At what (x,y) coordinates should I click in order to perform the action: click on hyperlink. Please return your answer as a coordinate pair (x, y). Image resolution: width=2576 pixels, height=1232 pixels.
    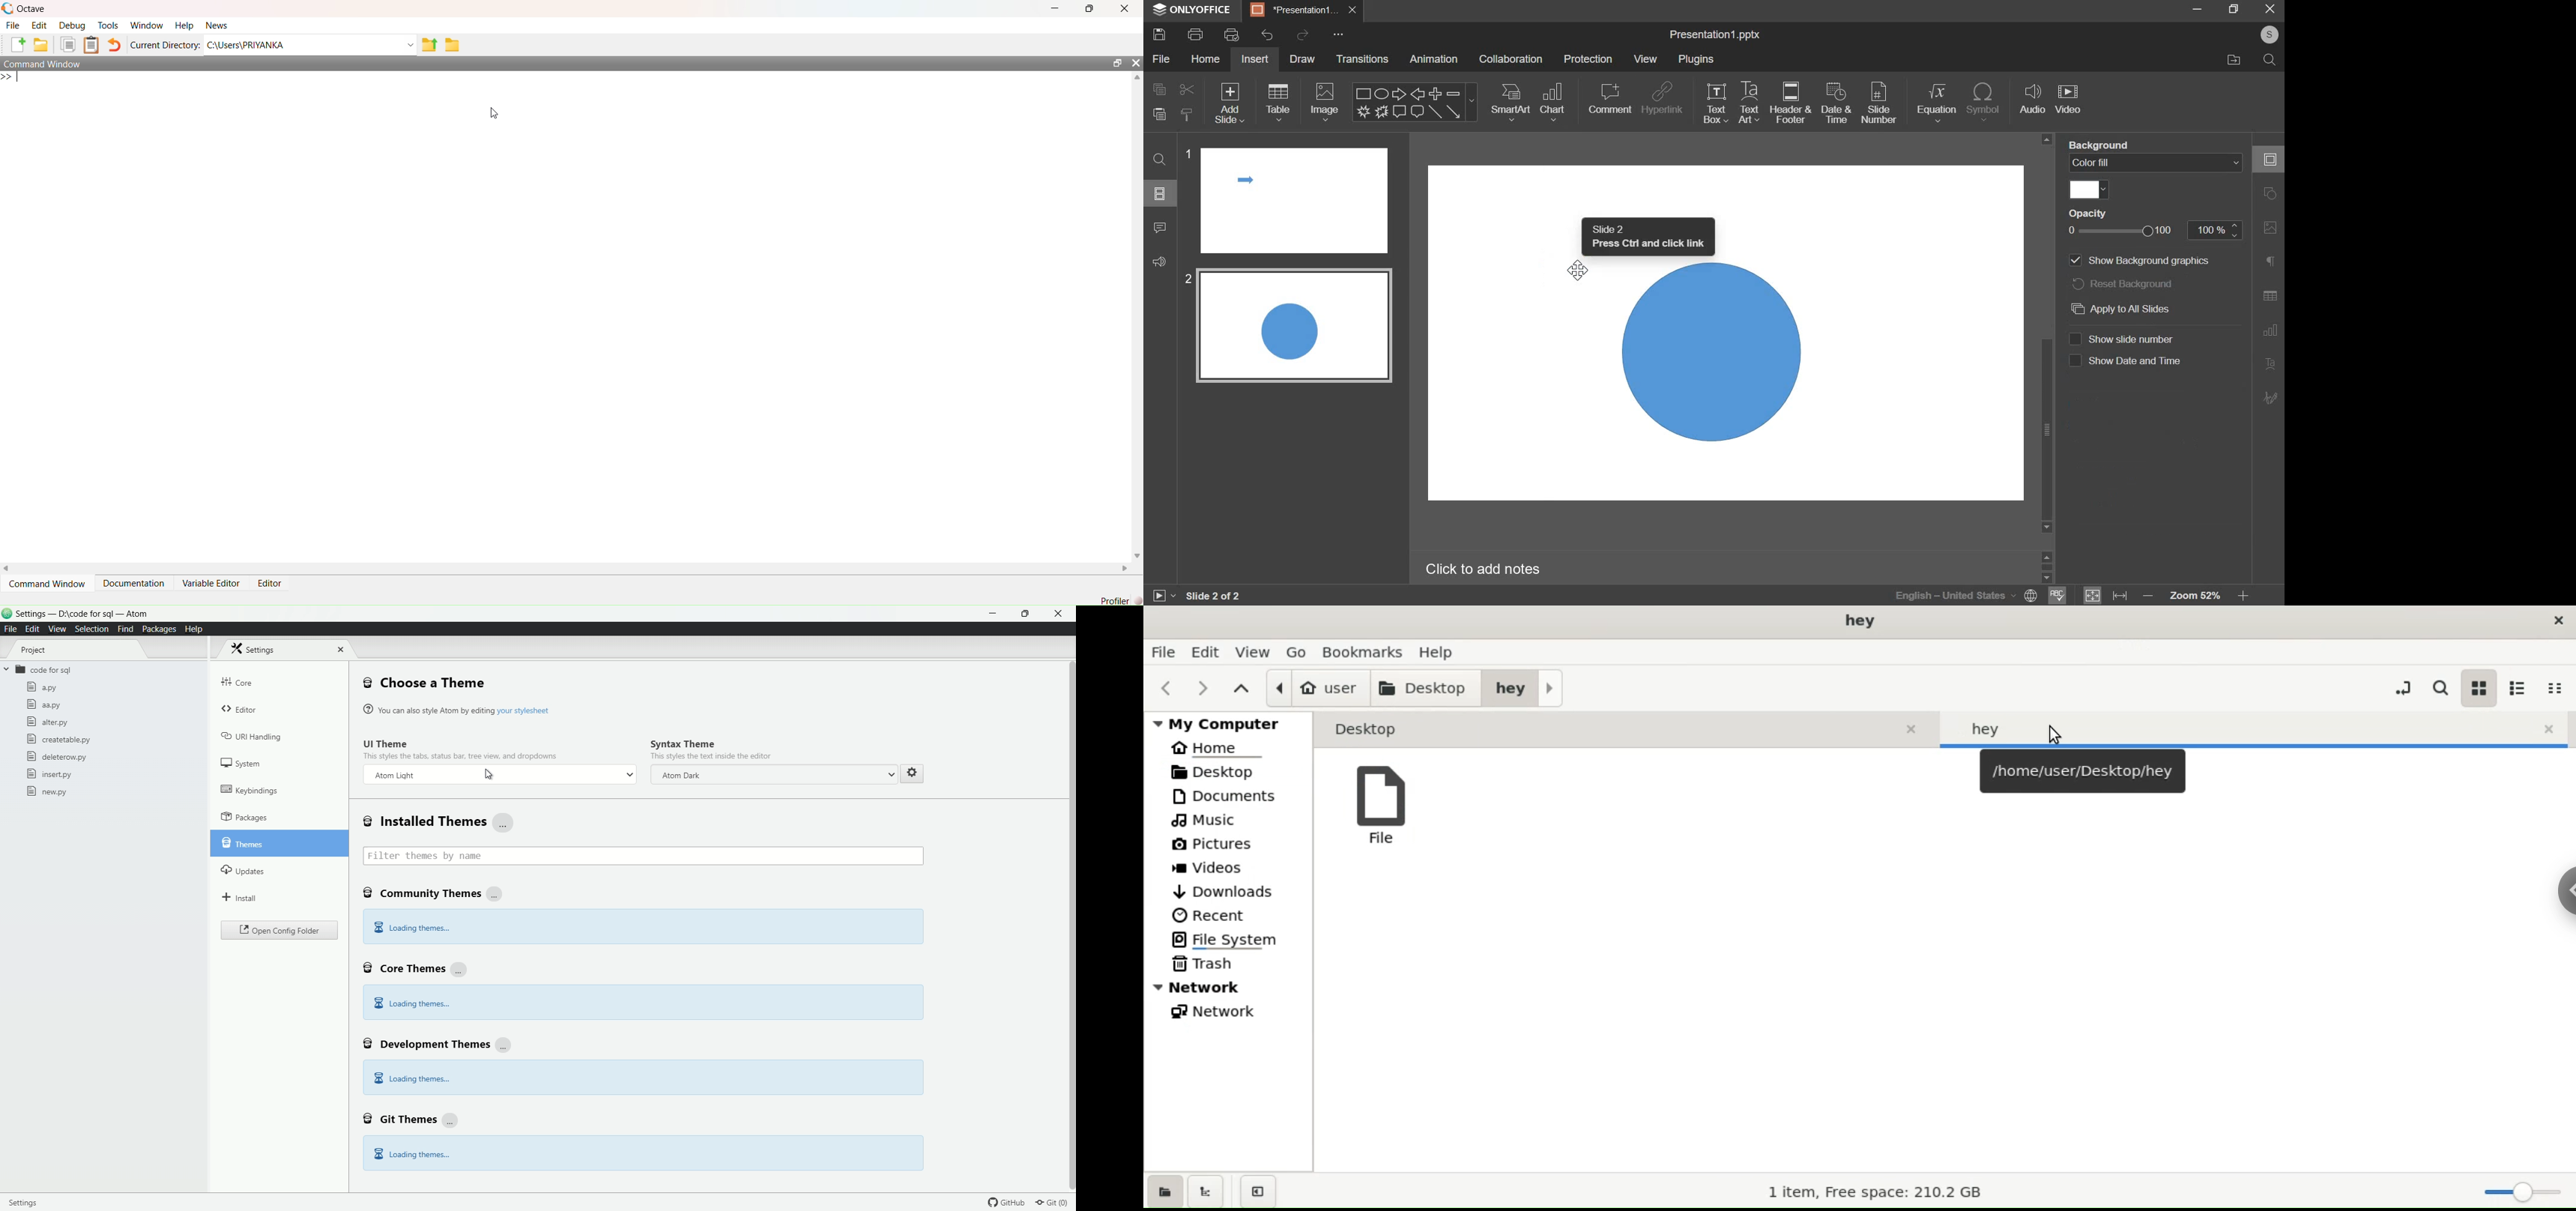
    Looking at the image, I should click on (1662, 100).